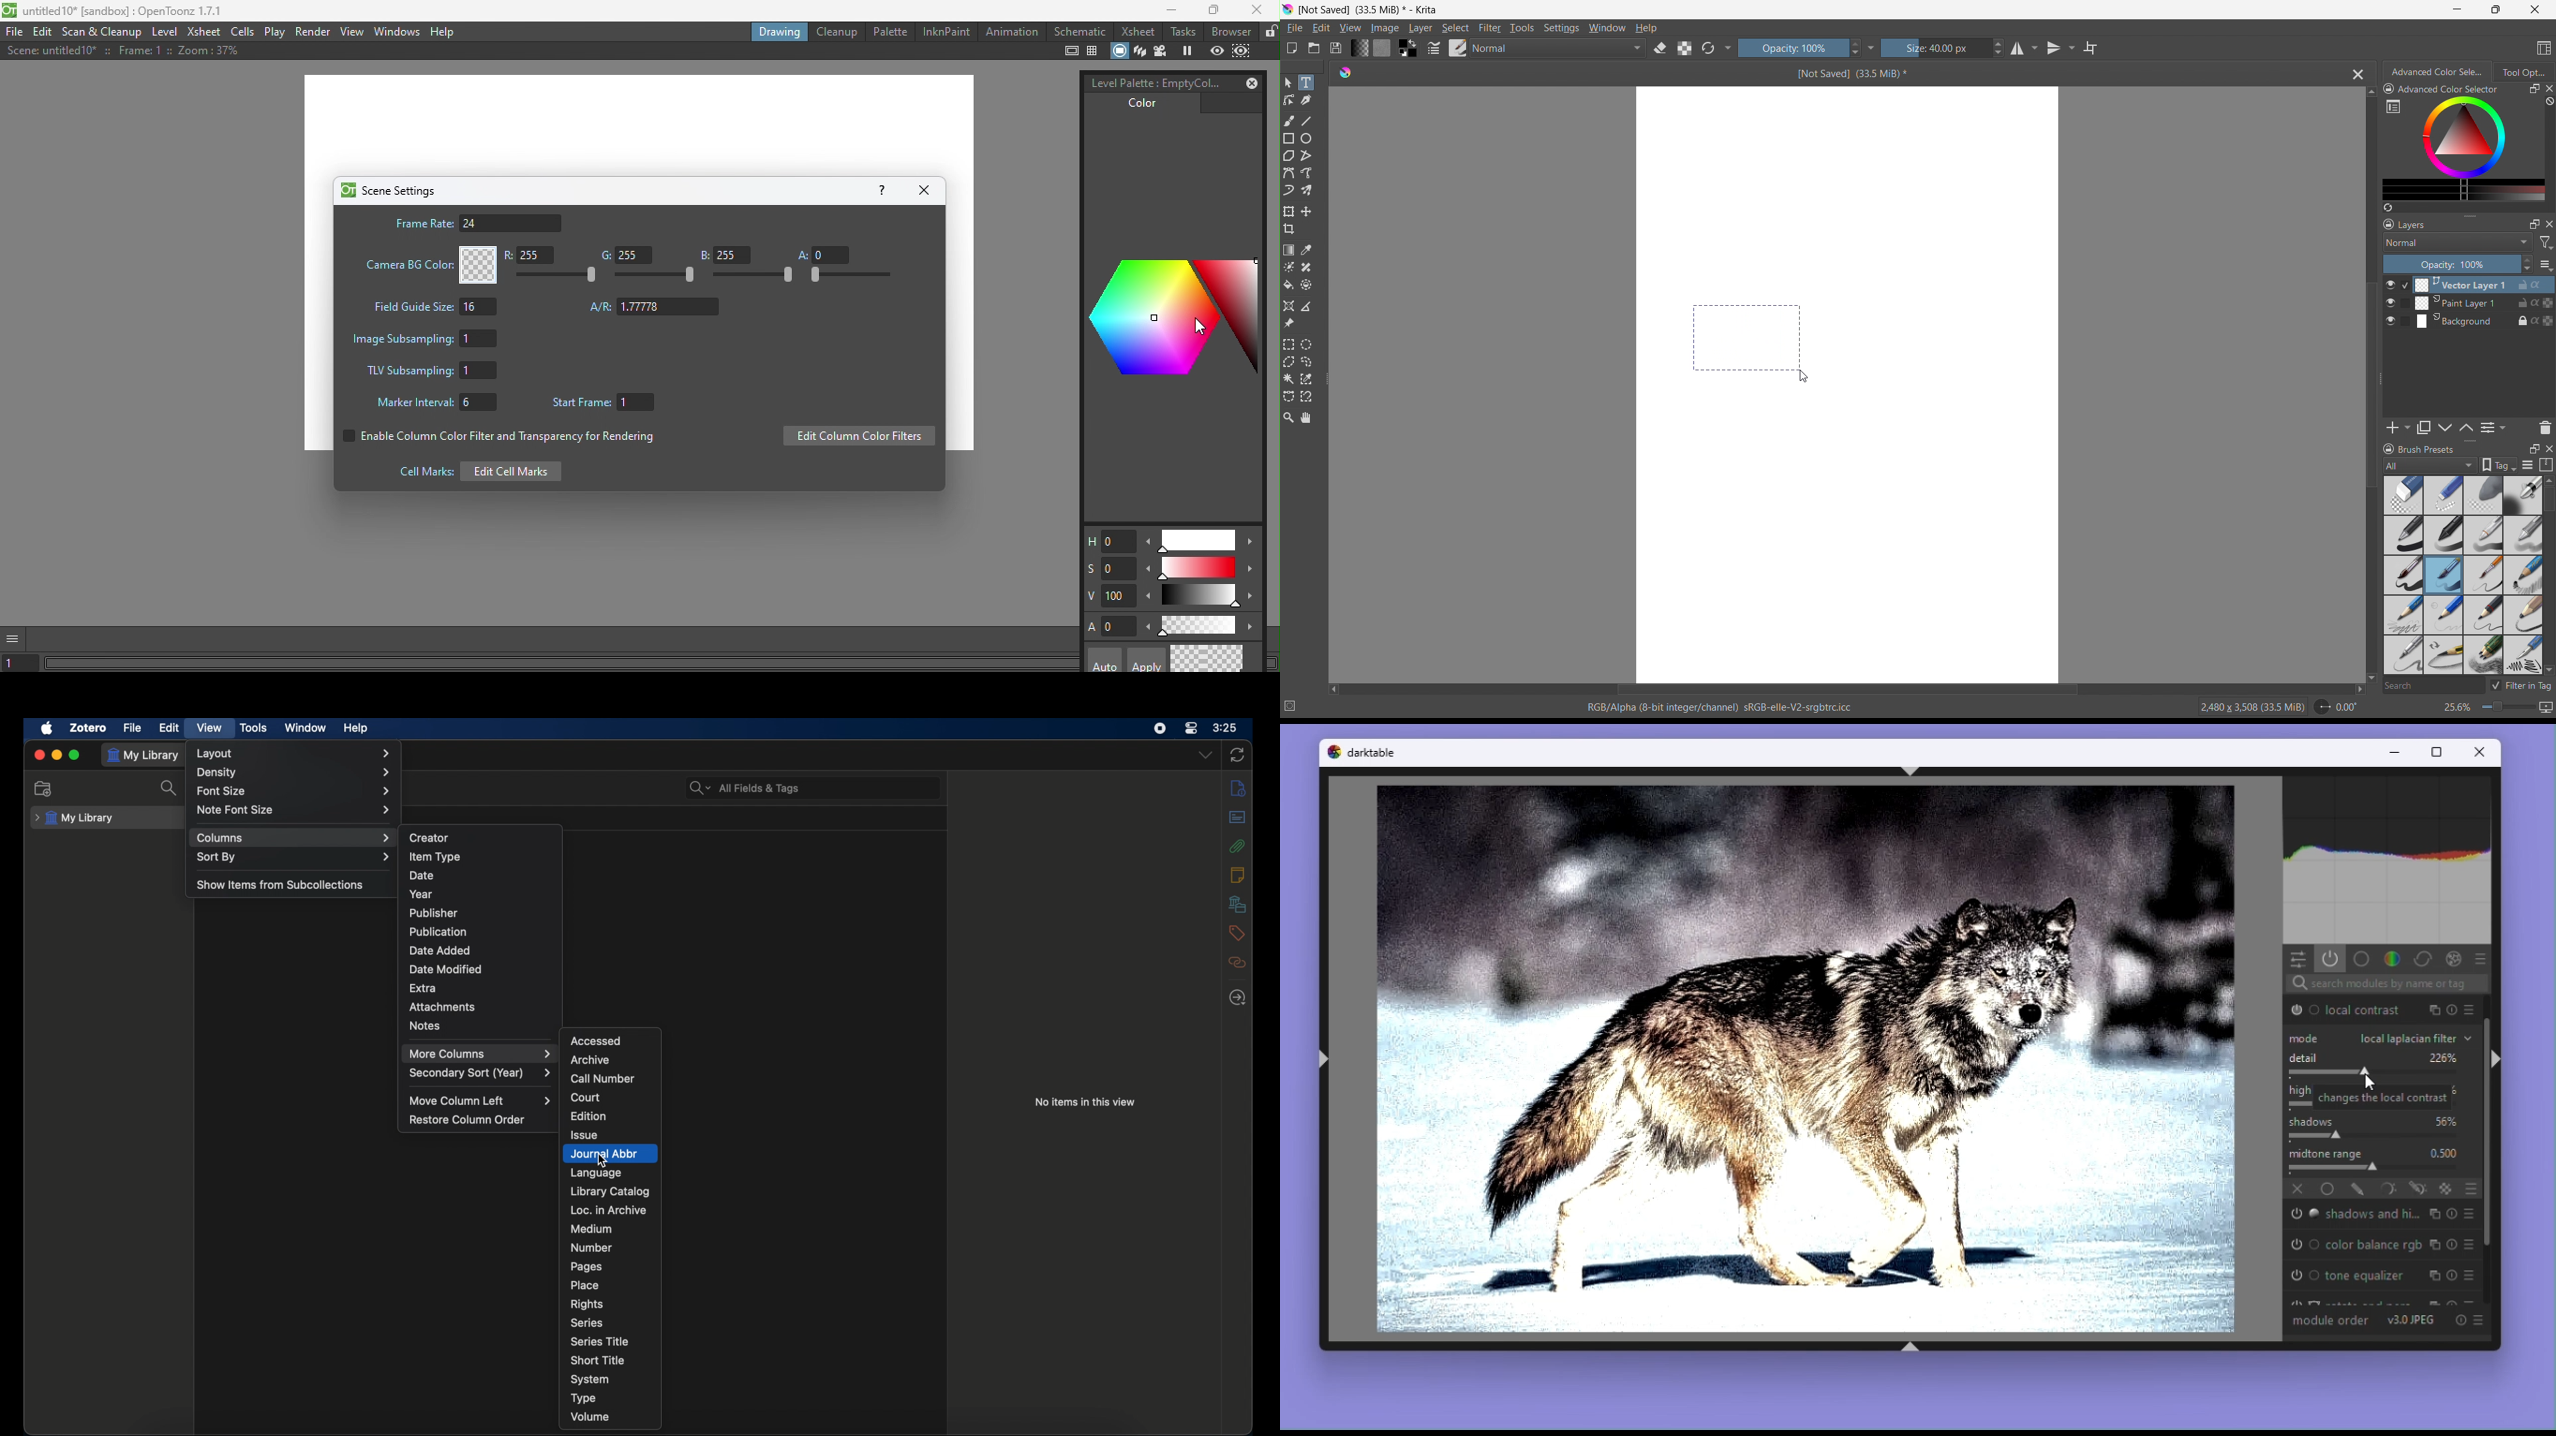 The height and width of the screenshot is (1456, 2576). What do you see at coordinates (2483, 576) in the screenshot?
I see `small pin brush` at bounding box center [2483, 576].